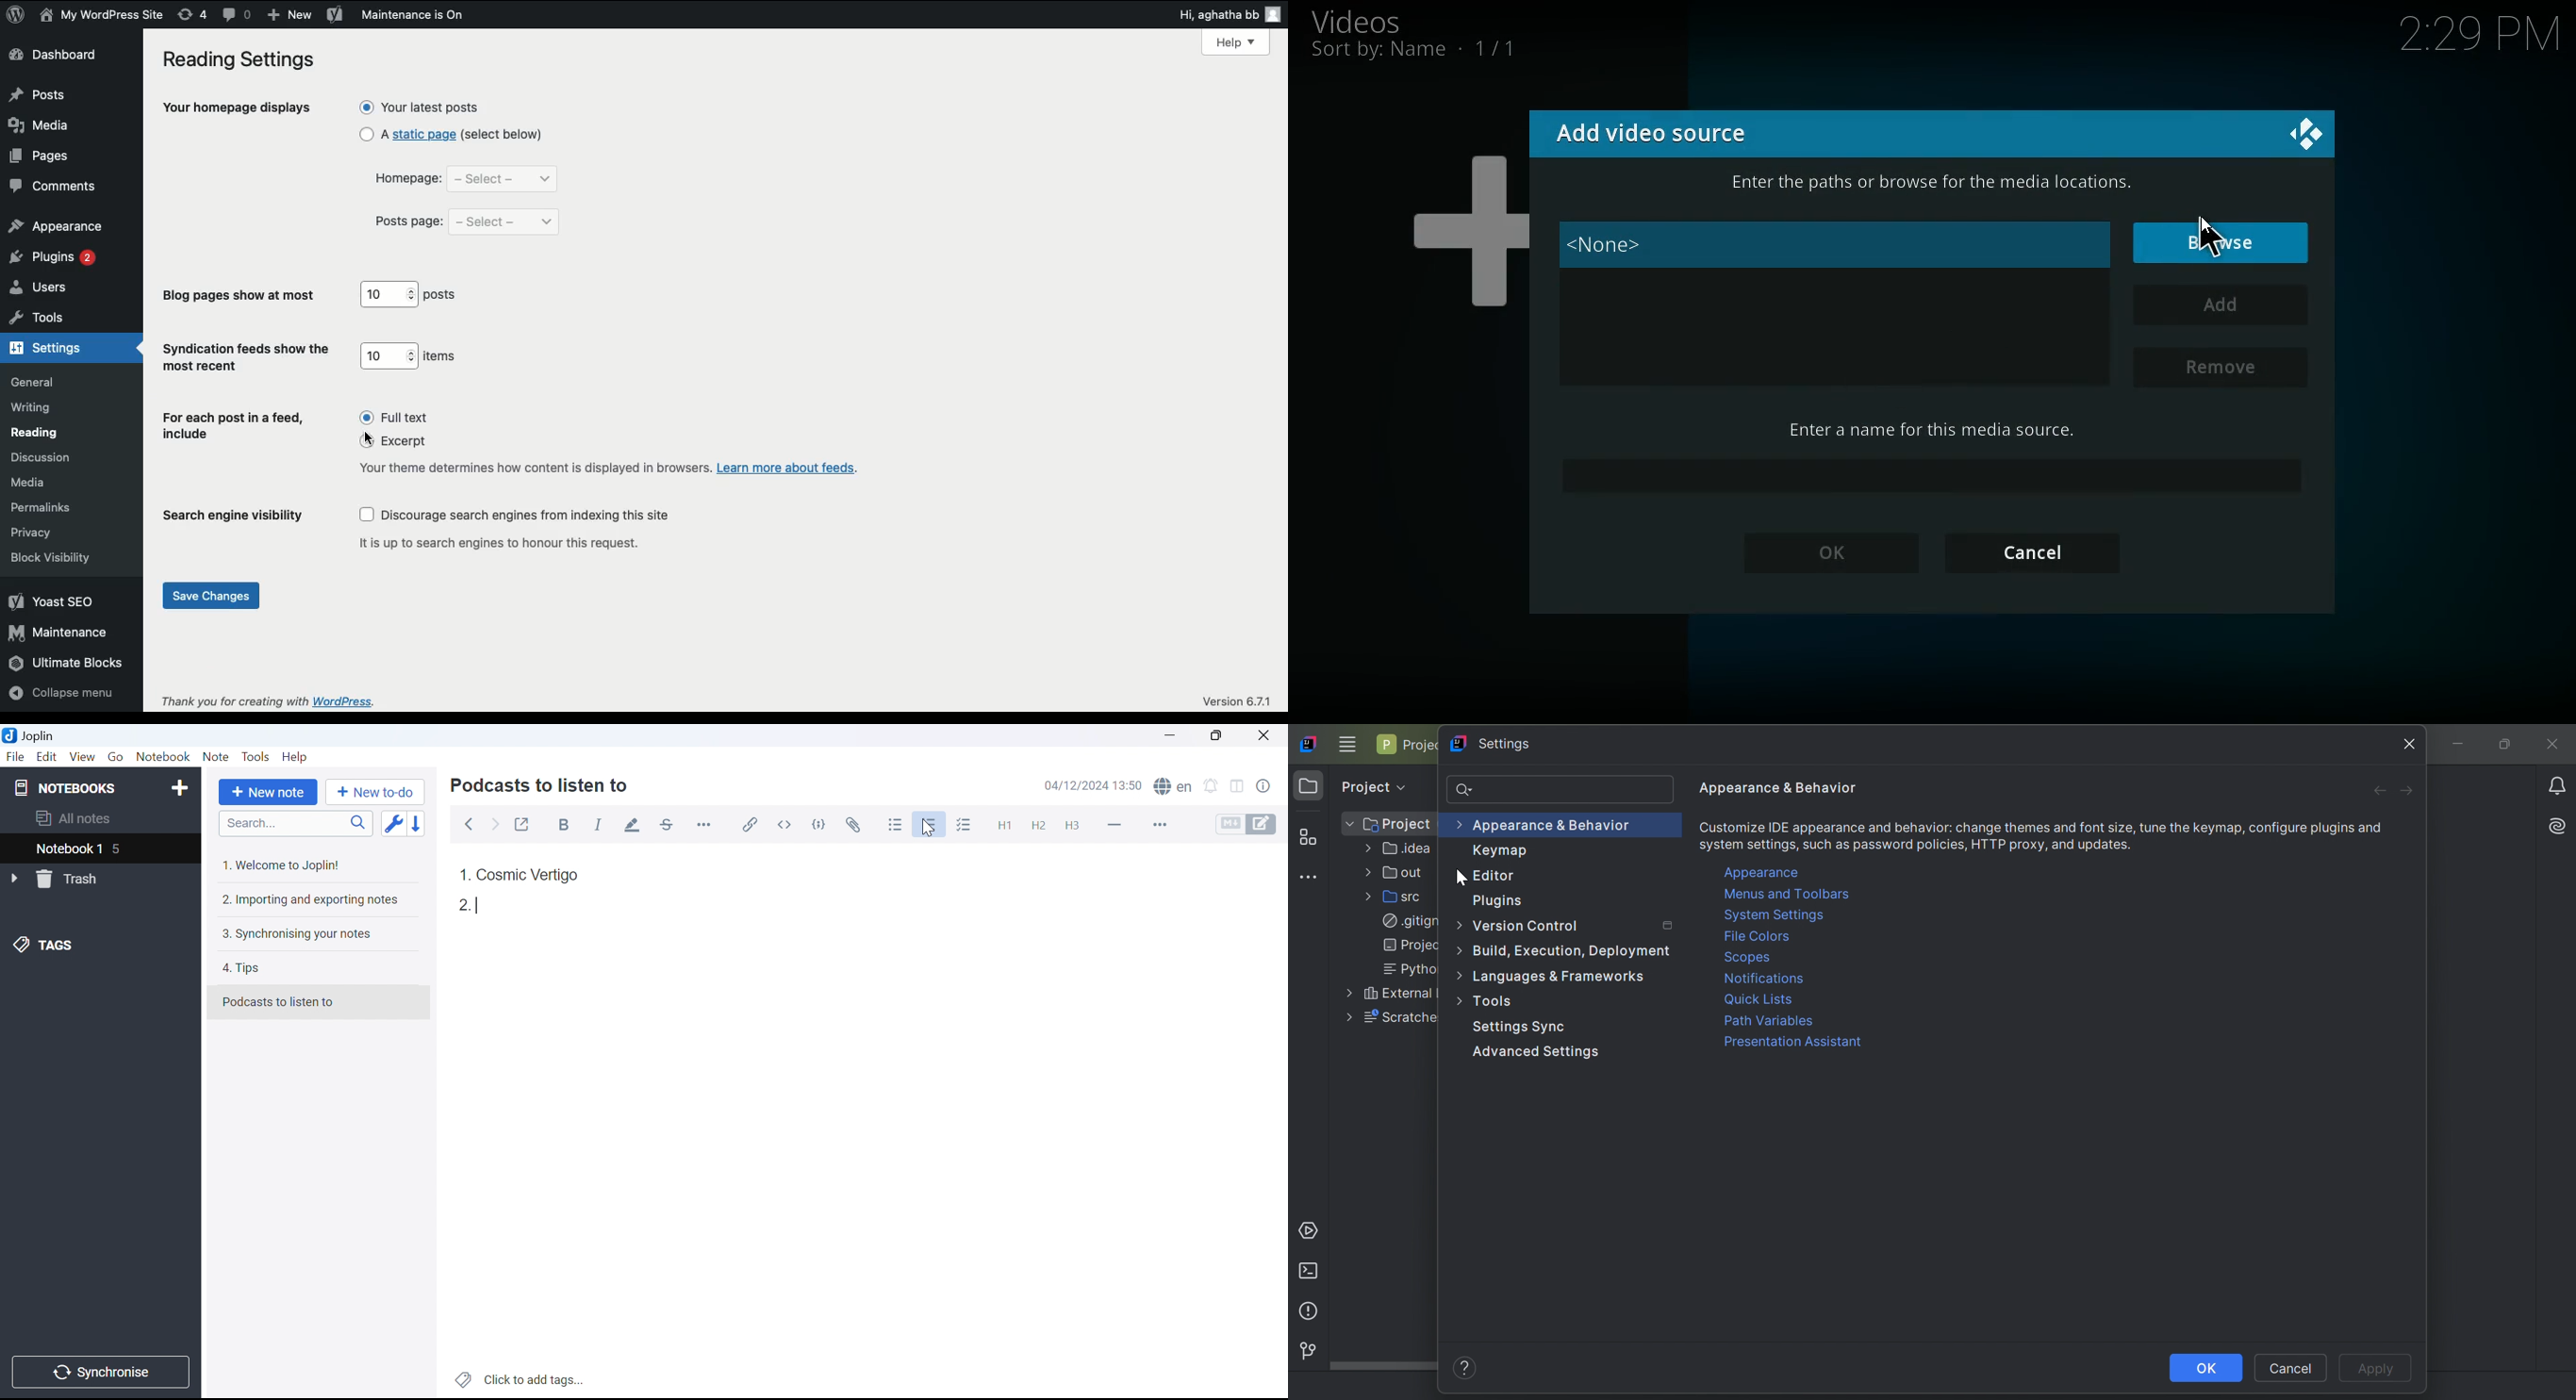  What do you see at coordinates (418, 823) in the screenshot?
I see `Reverse sort order` at bounding box center [418, 823].